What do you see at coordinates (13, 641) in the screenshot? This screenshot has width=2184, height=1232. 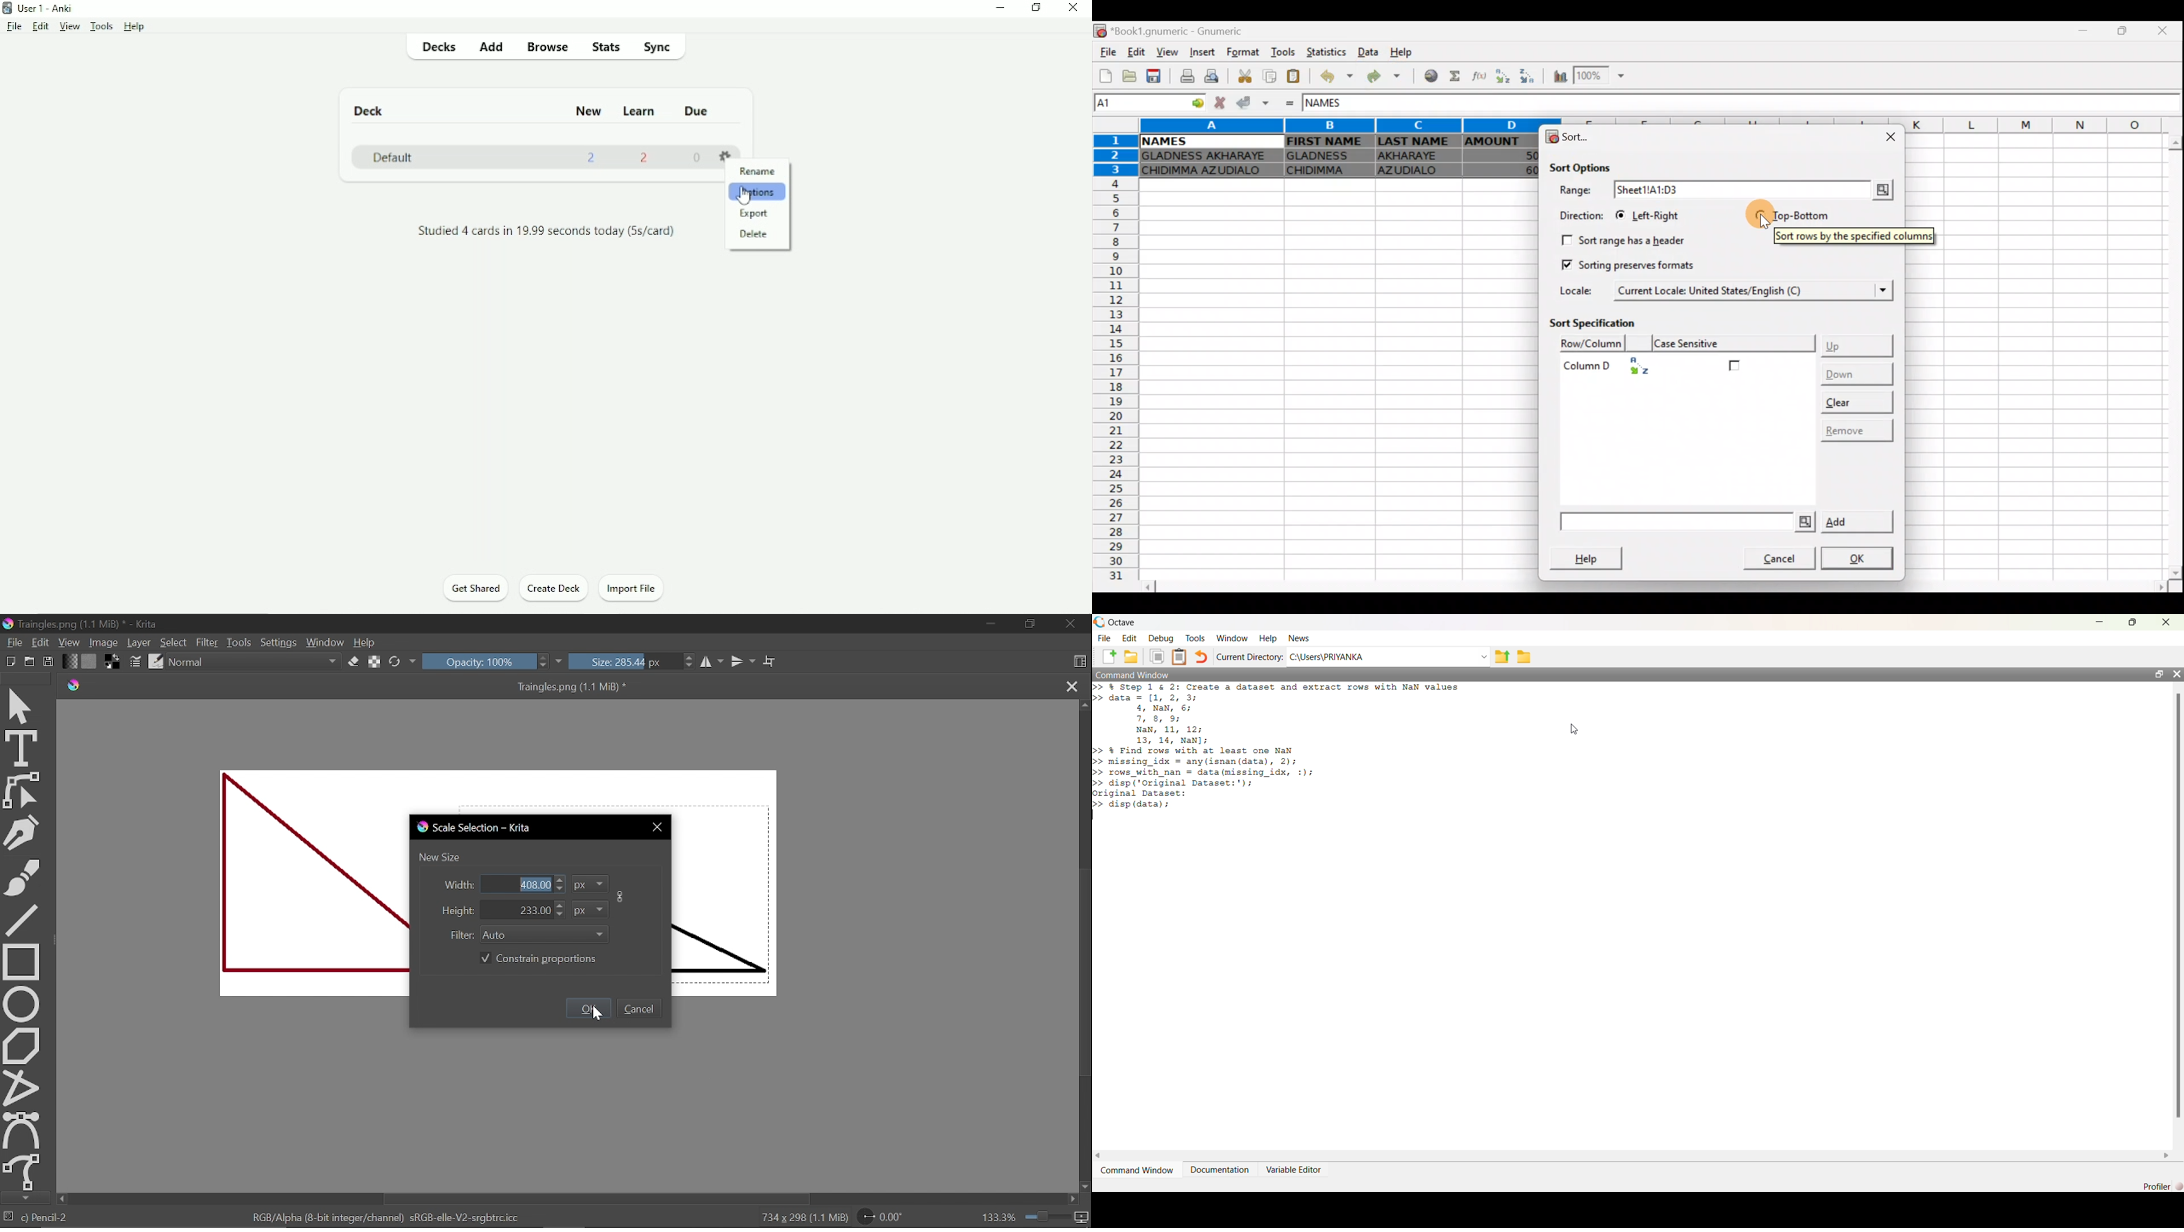 I see `File` at bounding box center [13, 641].